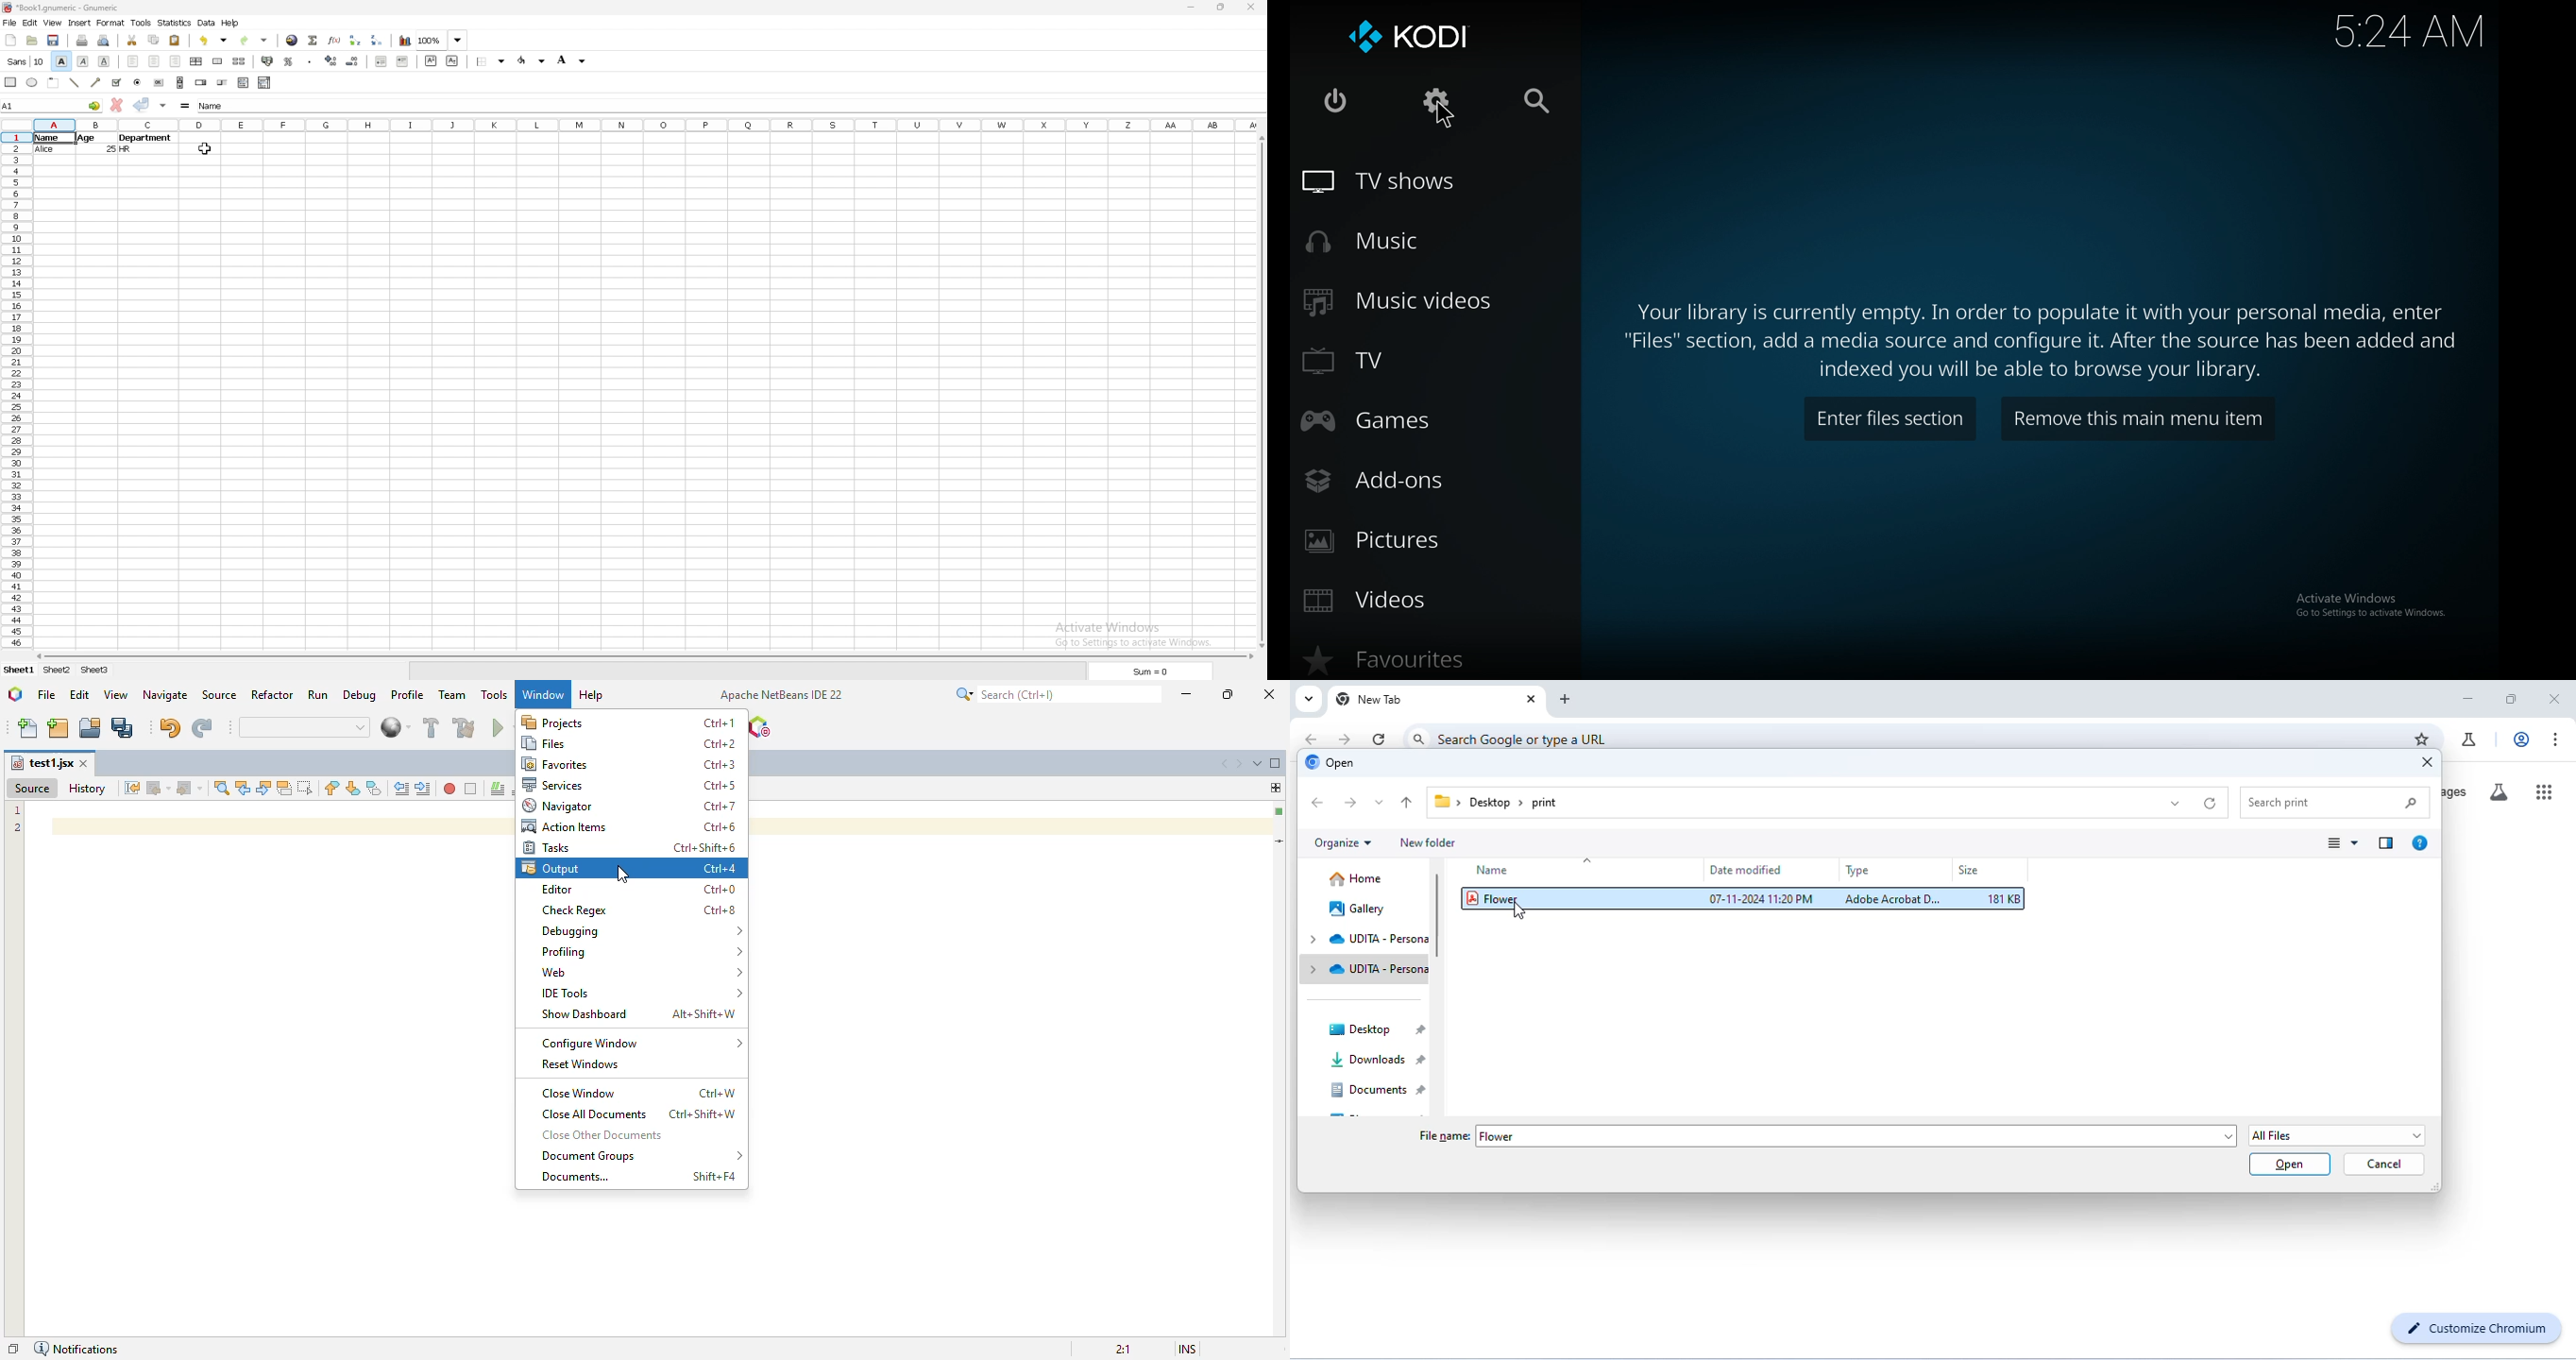 Image resolution: width=2576 pixels, height=1372 pixels. I want to click on enter files section, so click(1890, 418).